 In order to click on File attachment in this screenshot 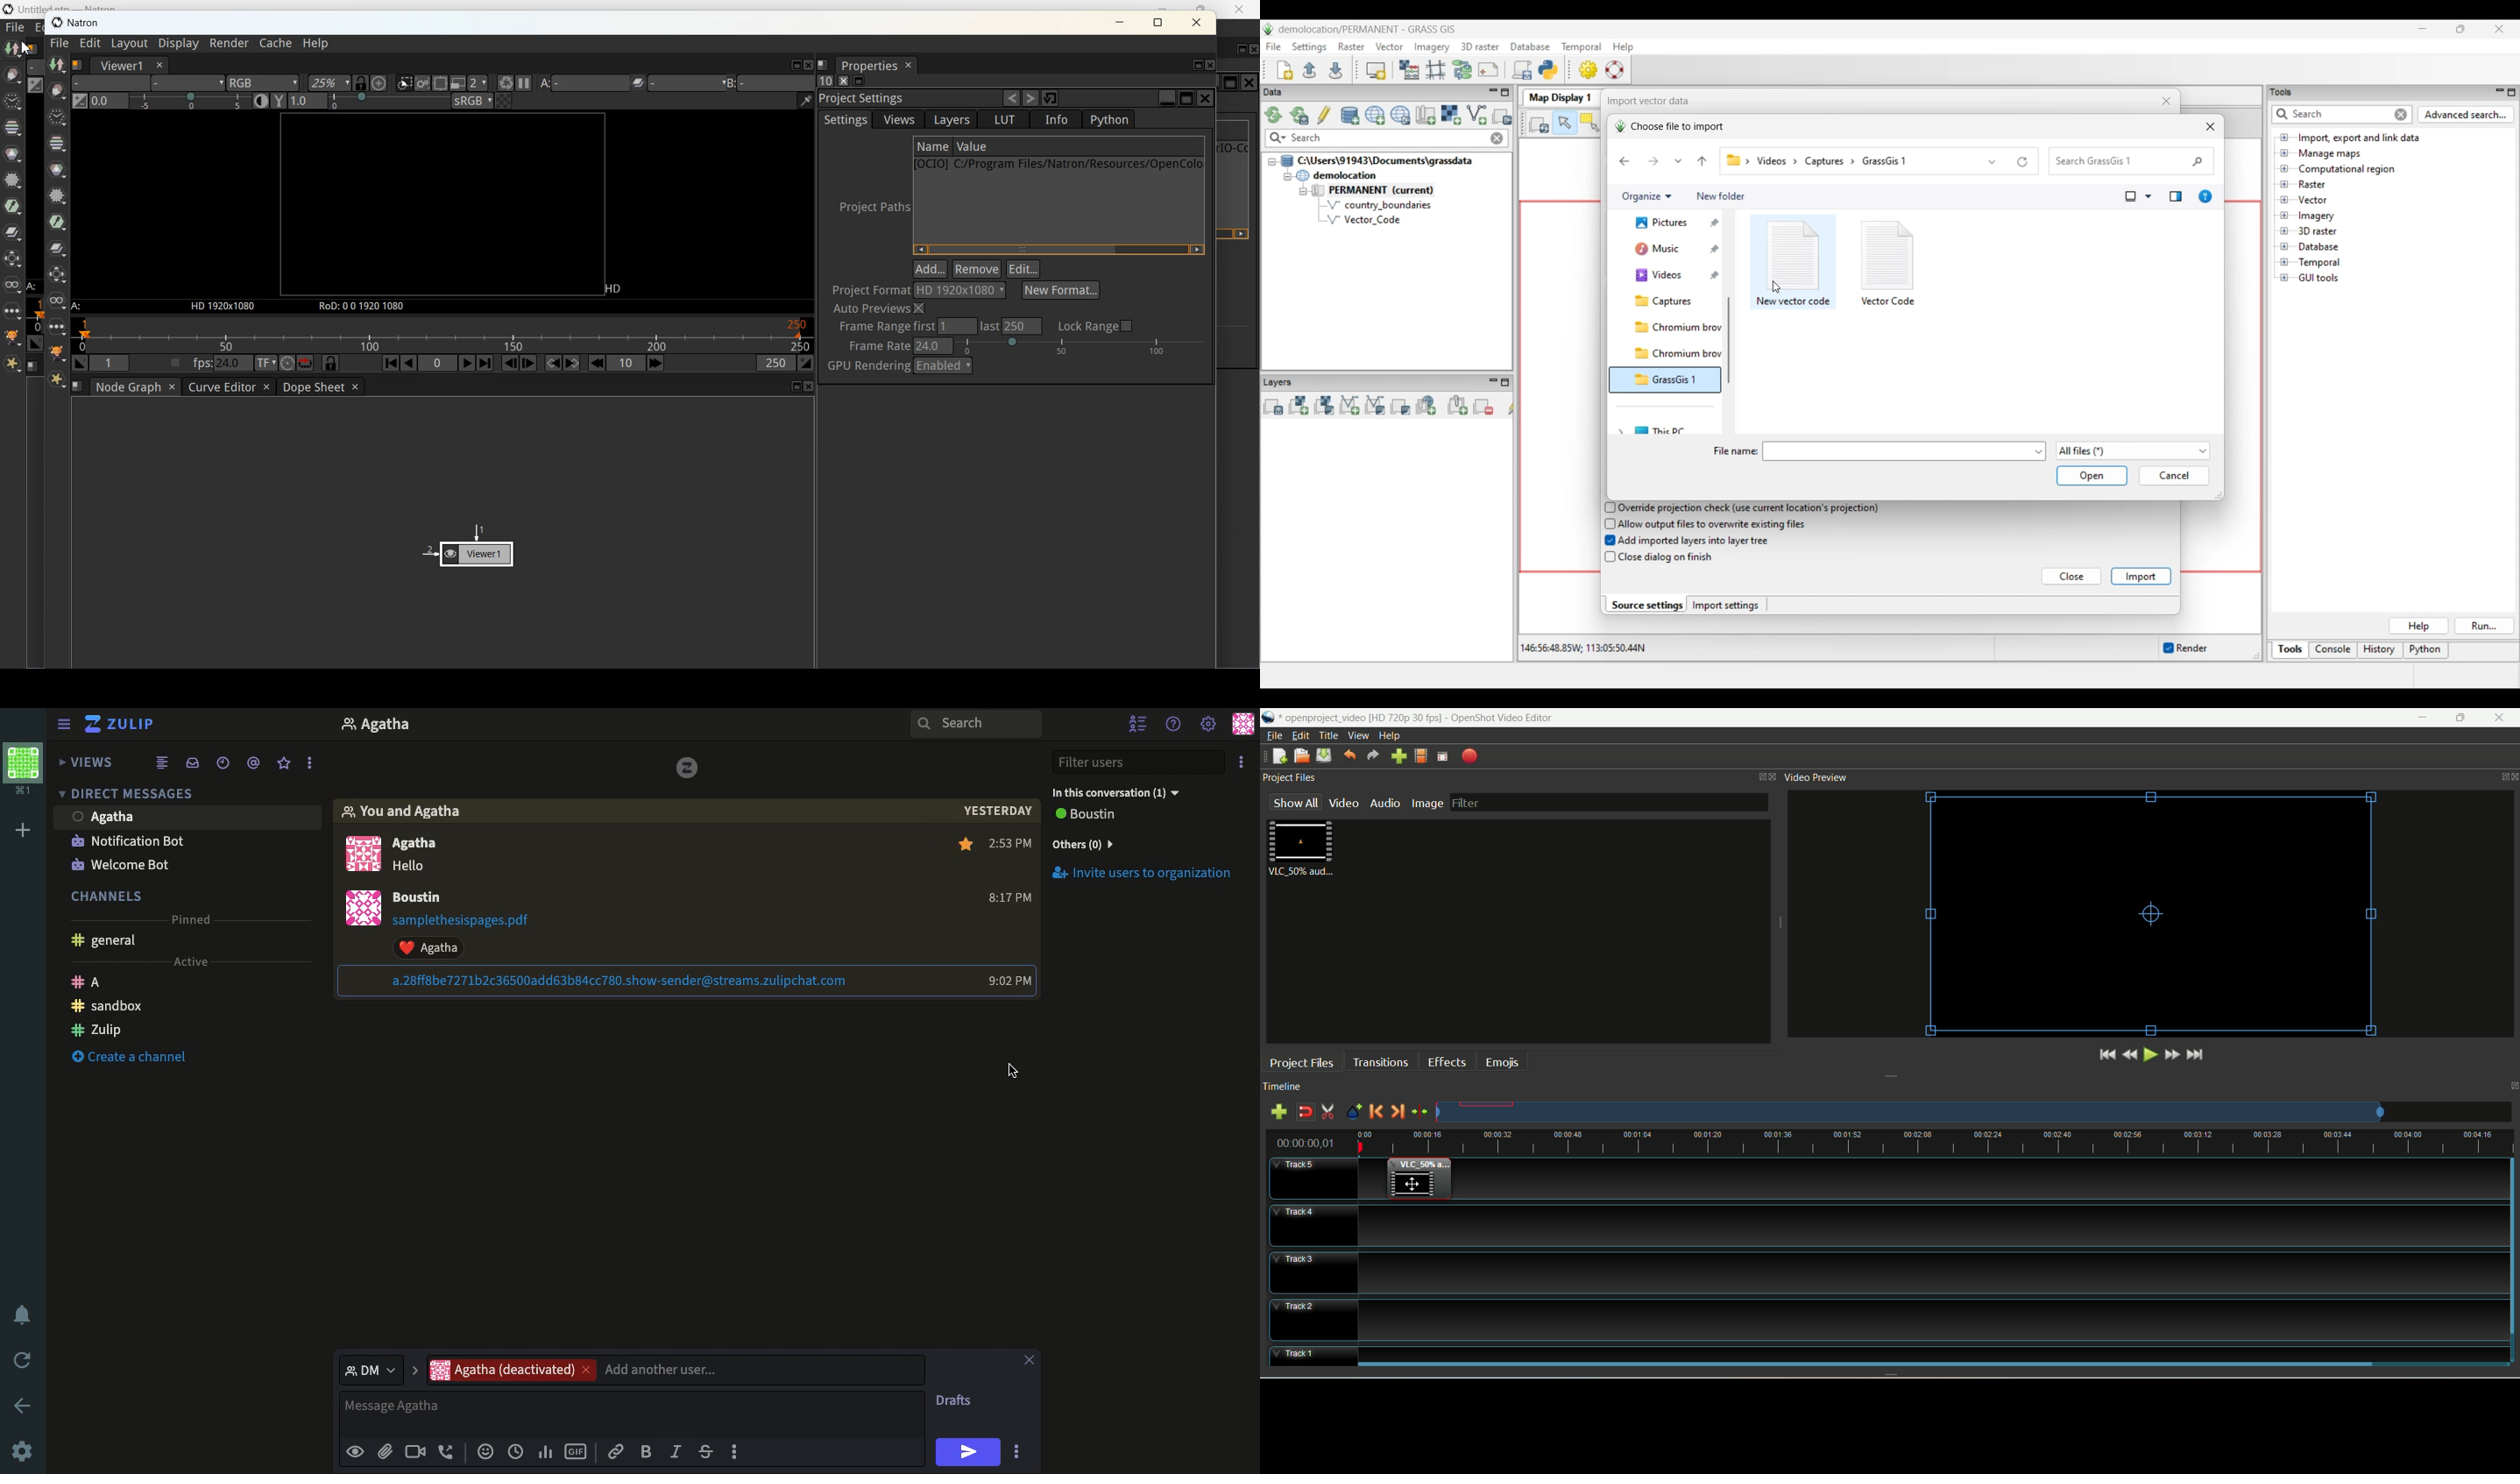, I will do `click(386, 1449)`.